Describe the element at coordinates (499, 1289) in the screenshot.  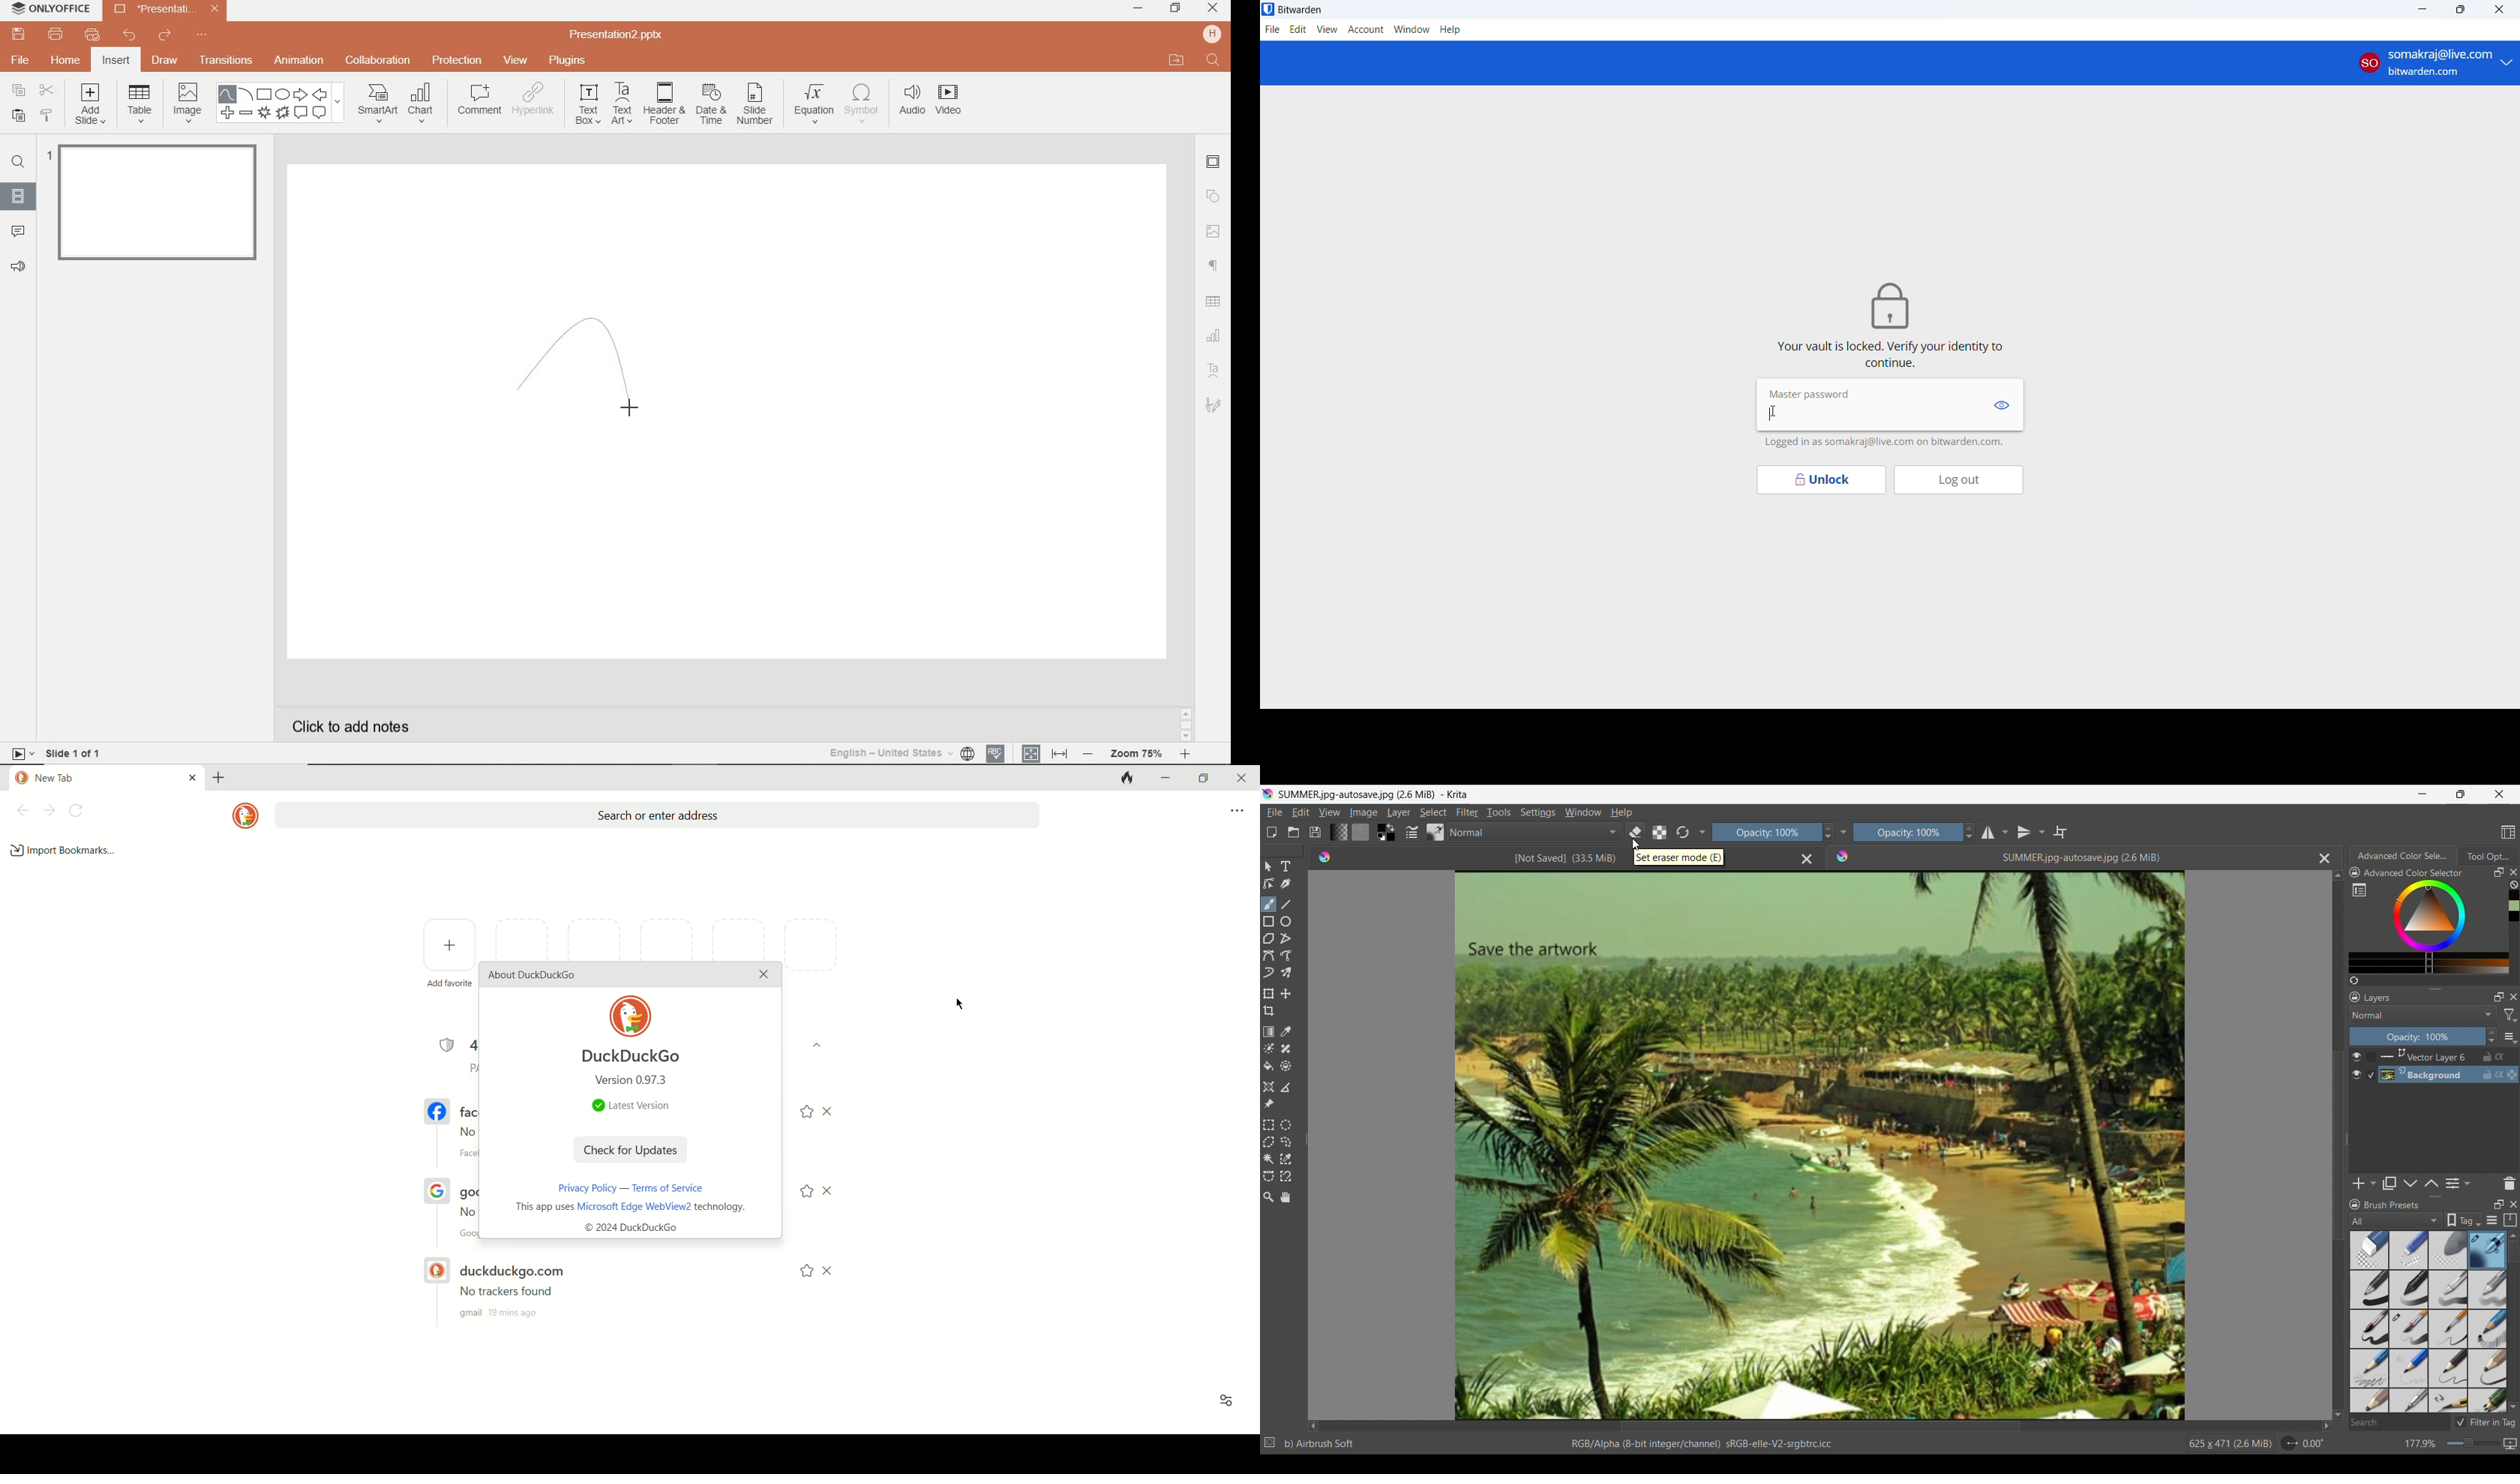
I see `No trackers found` at that location.